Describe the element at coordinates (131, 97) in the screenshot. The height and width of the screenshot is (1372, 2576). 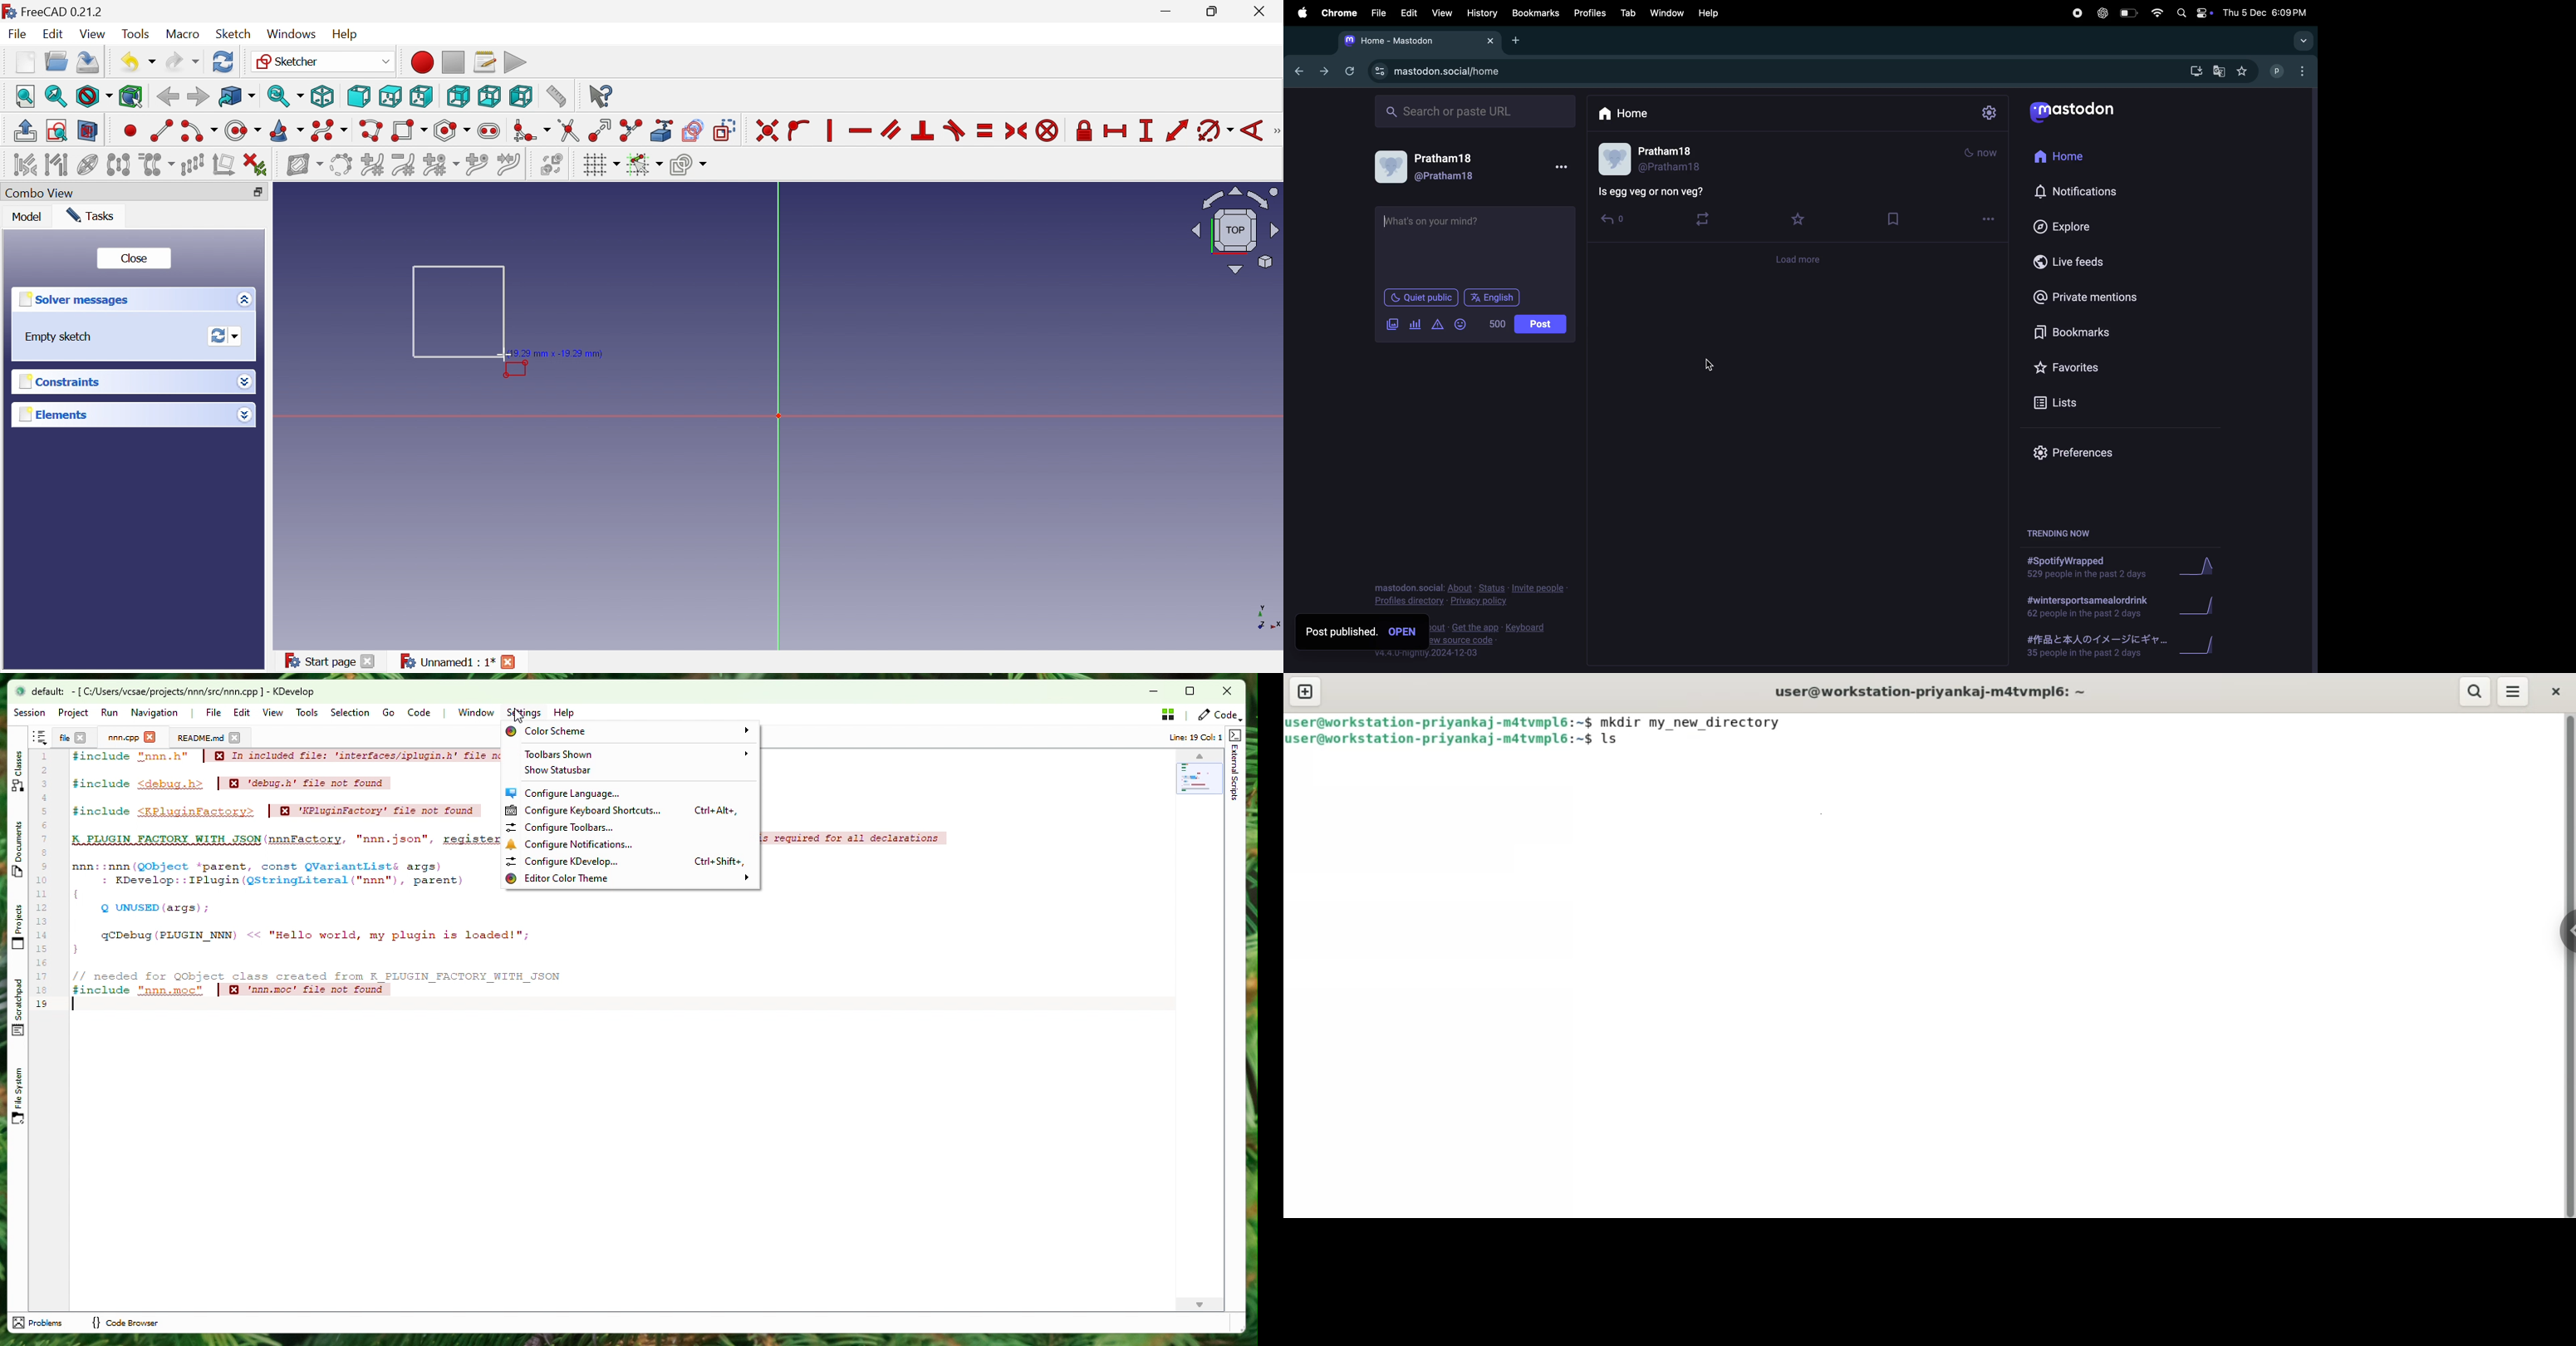
I see `Bounding box` at that location.